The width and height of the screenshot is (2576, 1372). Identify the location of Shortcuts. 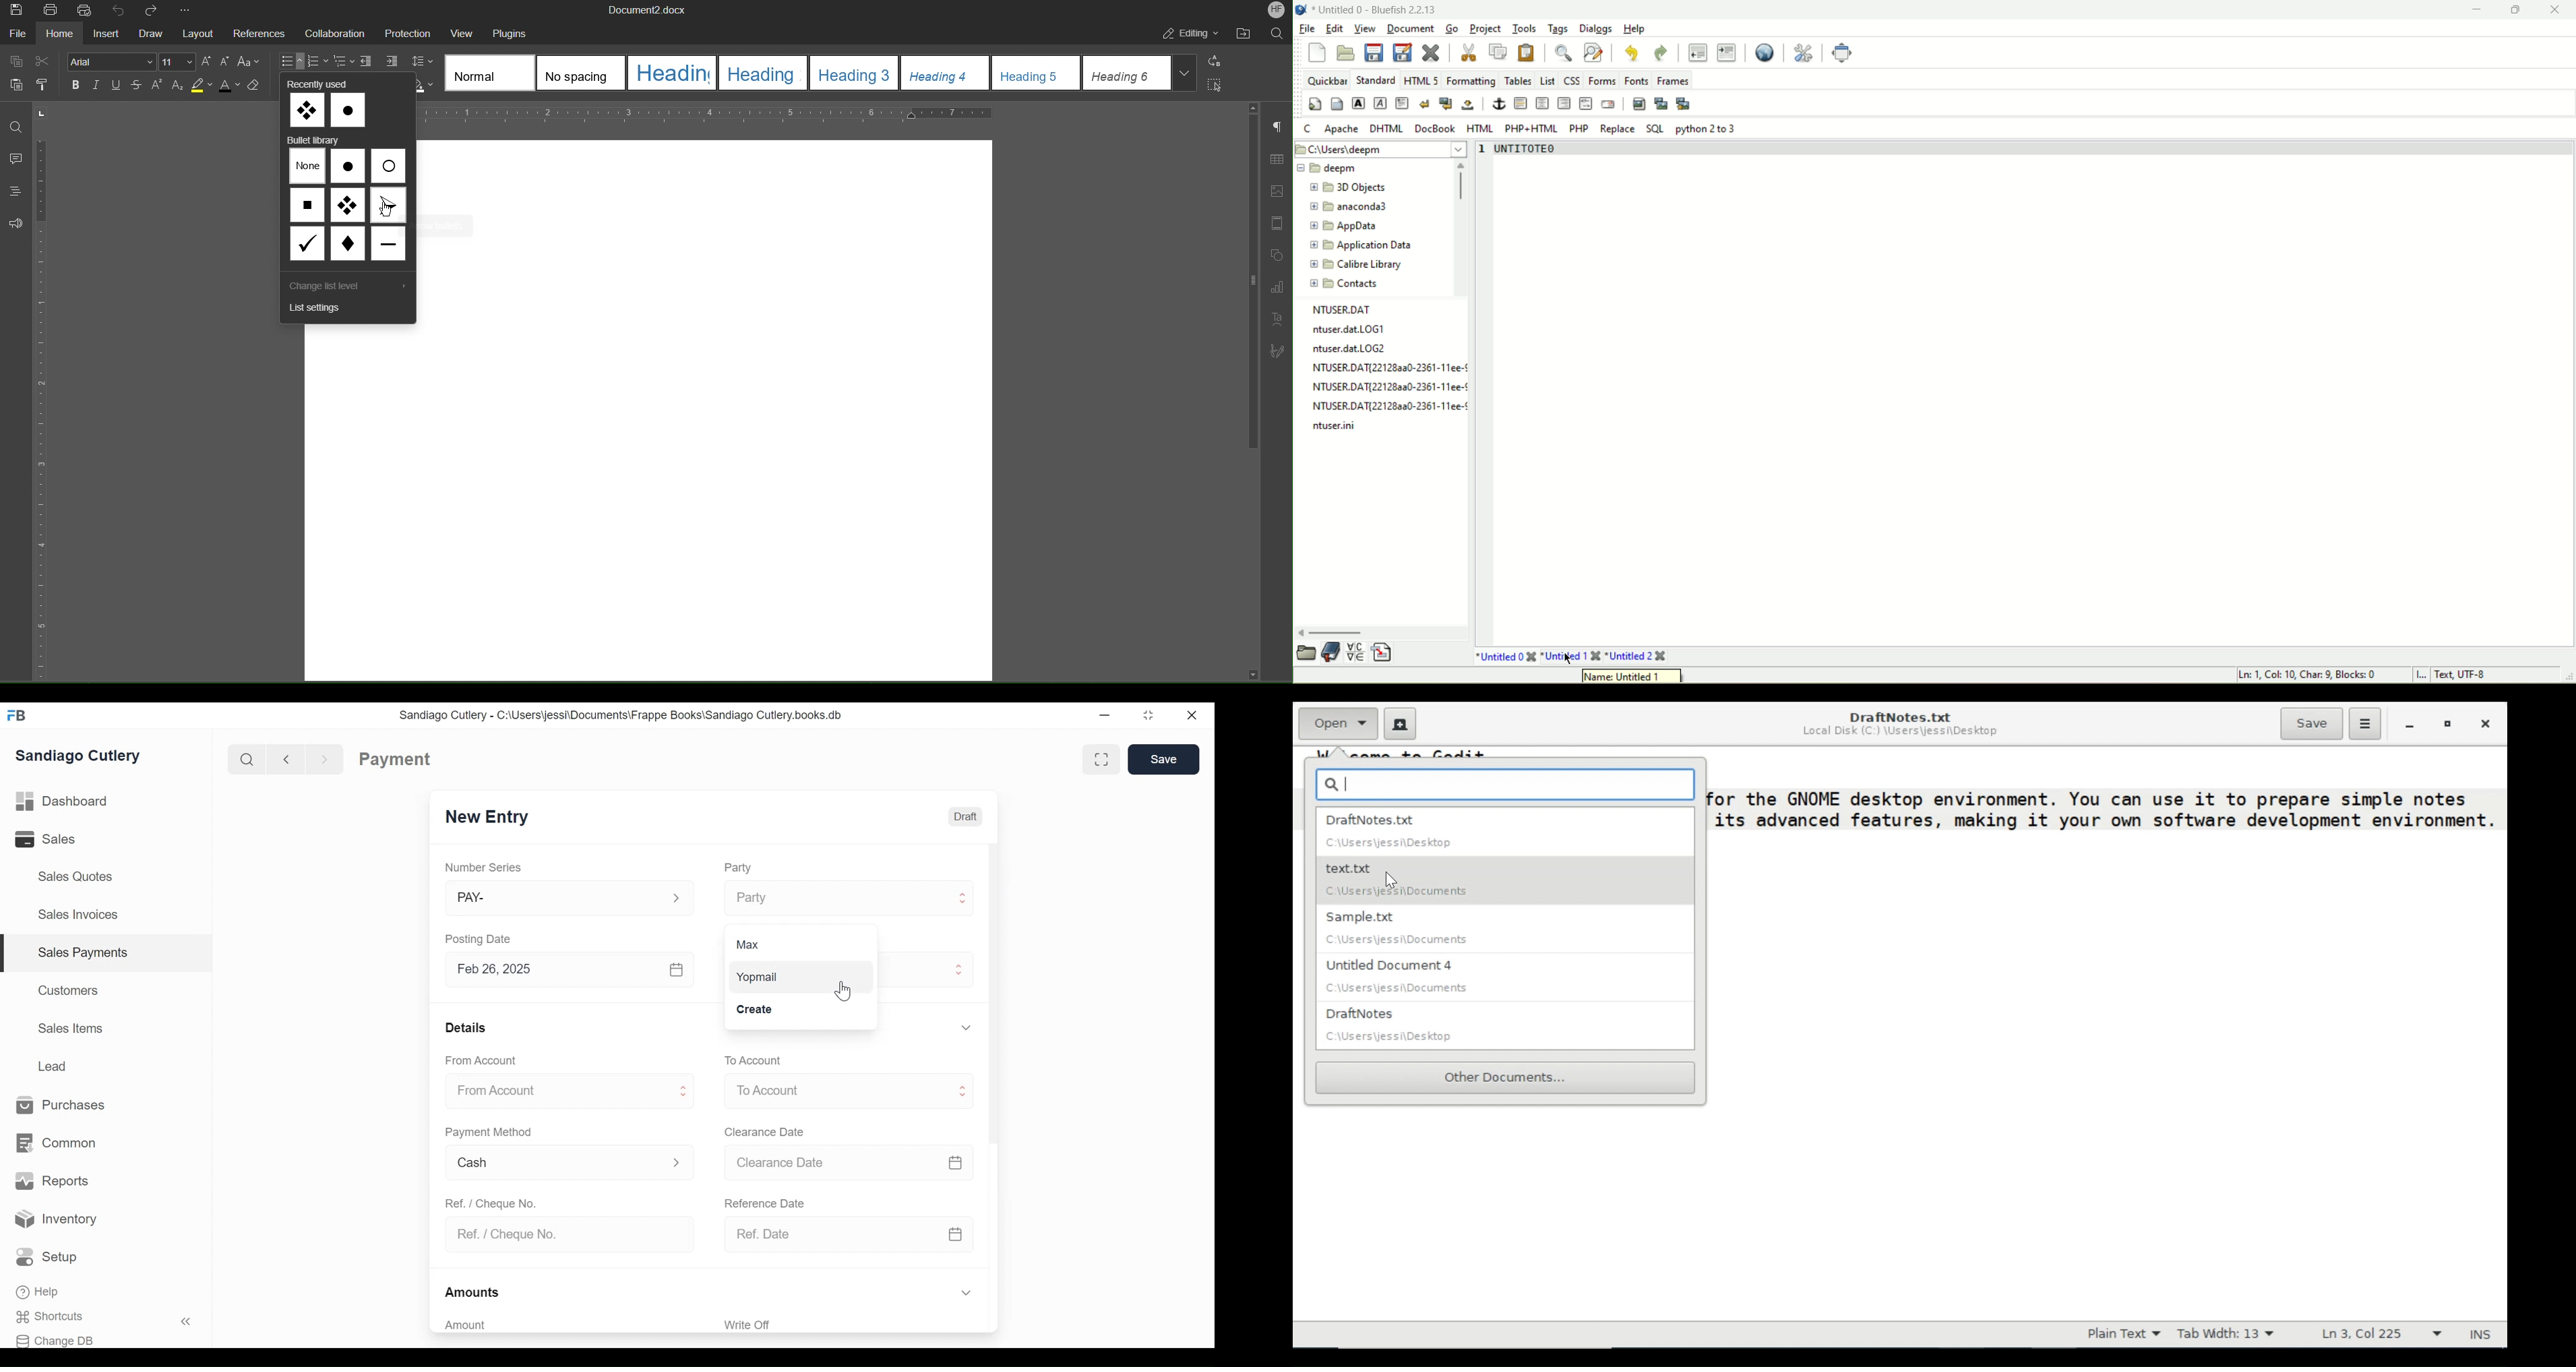
(58, 1317).